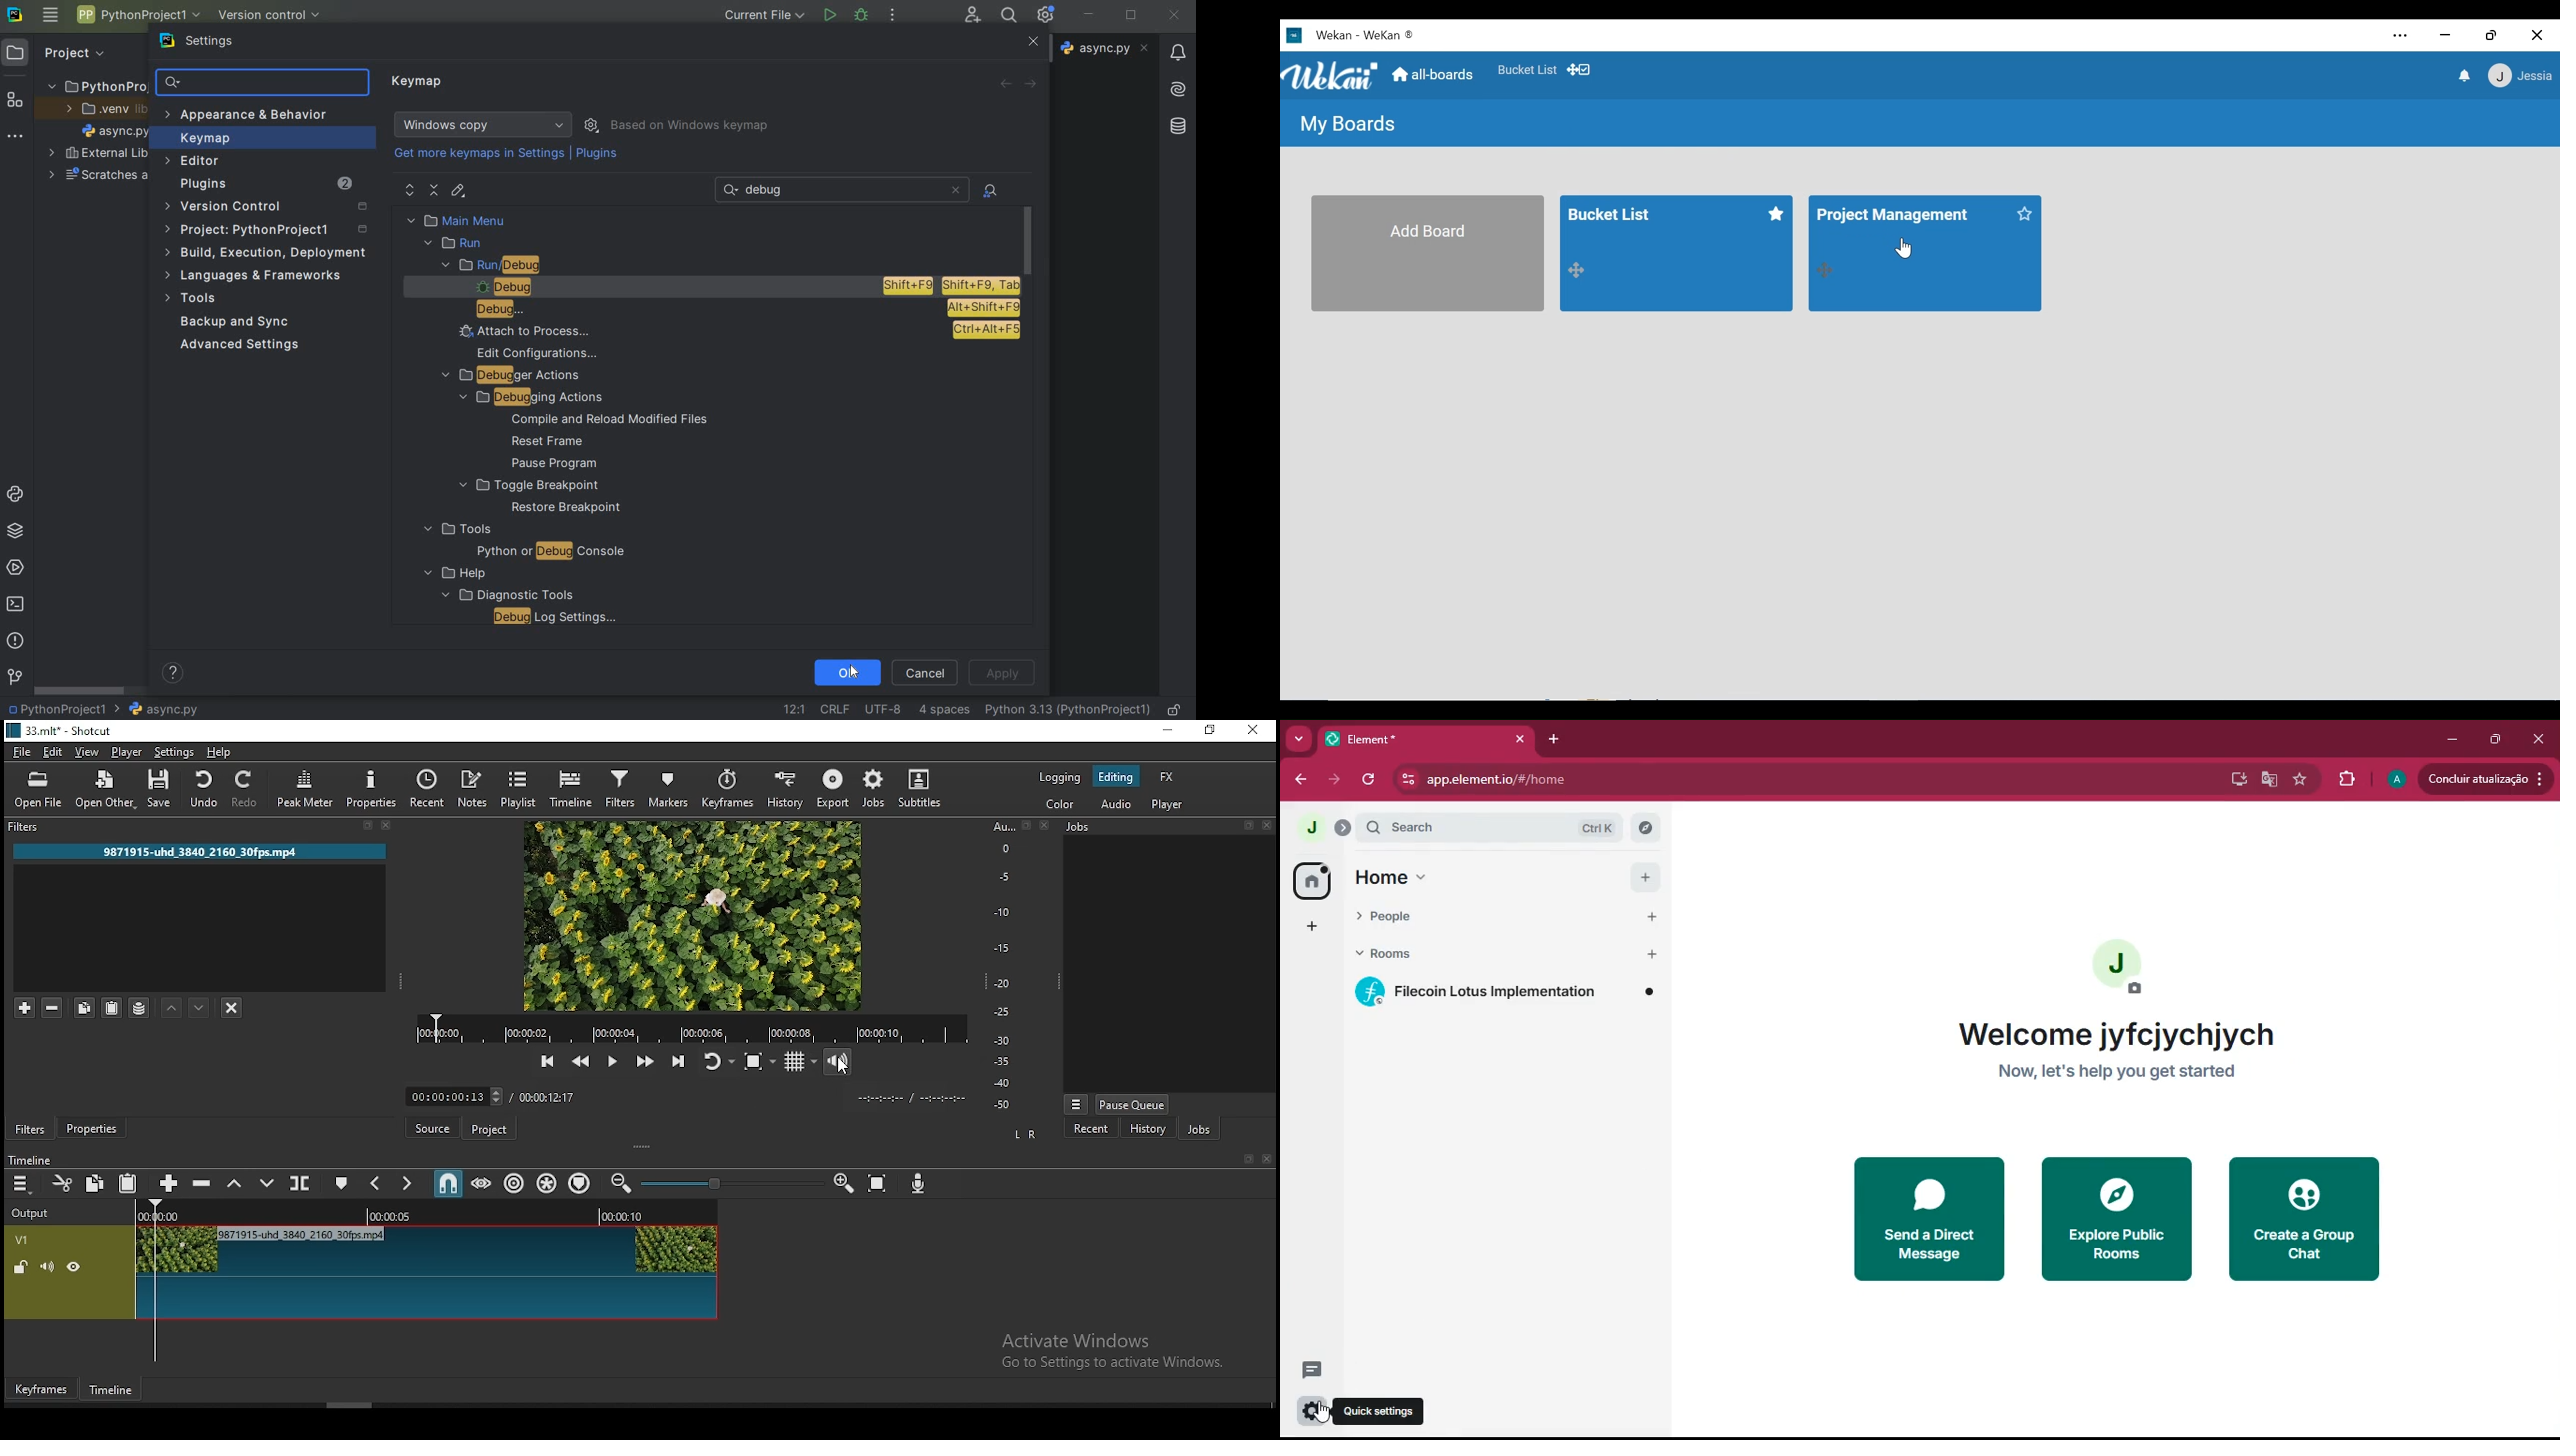 Image resolution: width=2576 pixels, height=1456 pixels. I want to click on edit configurations, so click(539, 352).